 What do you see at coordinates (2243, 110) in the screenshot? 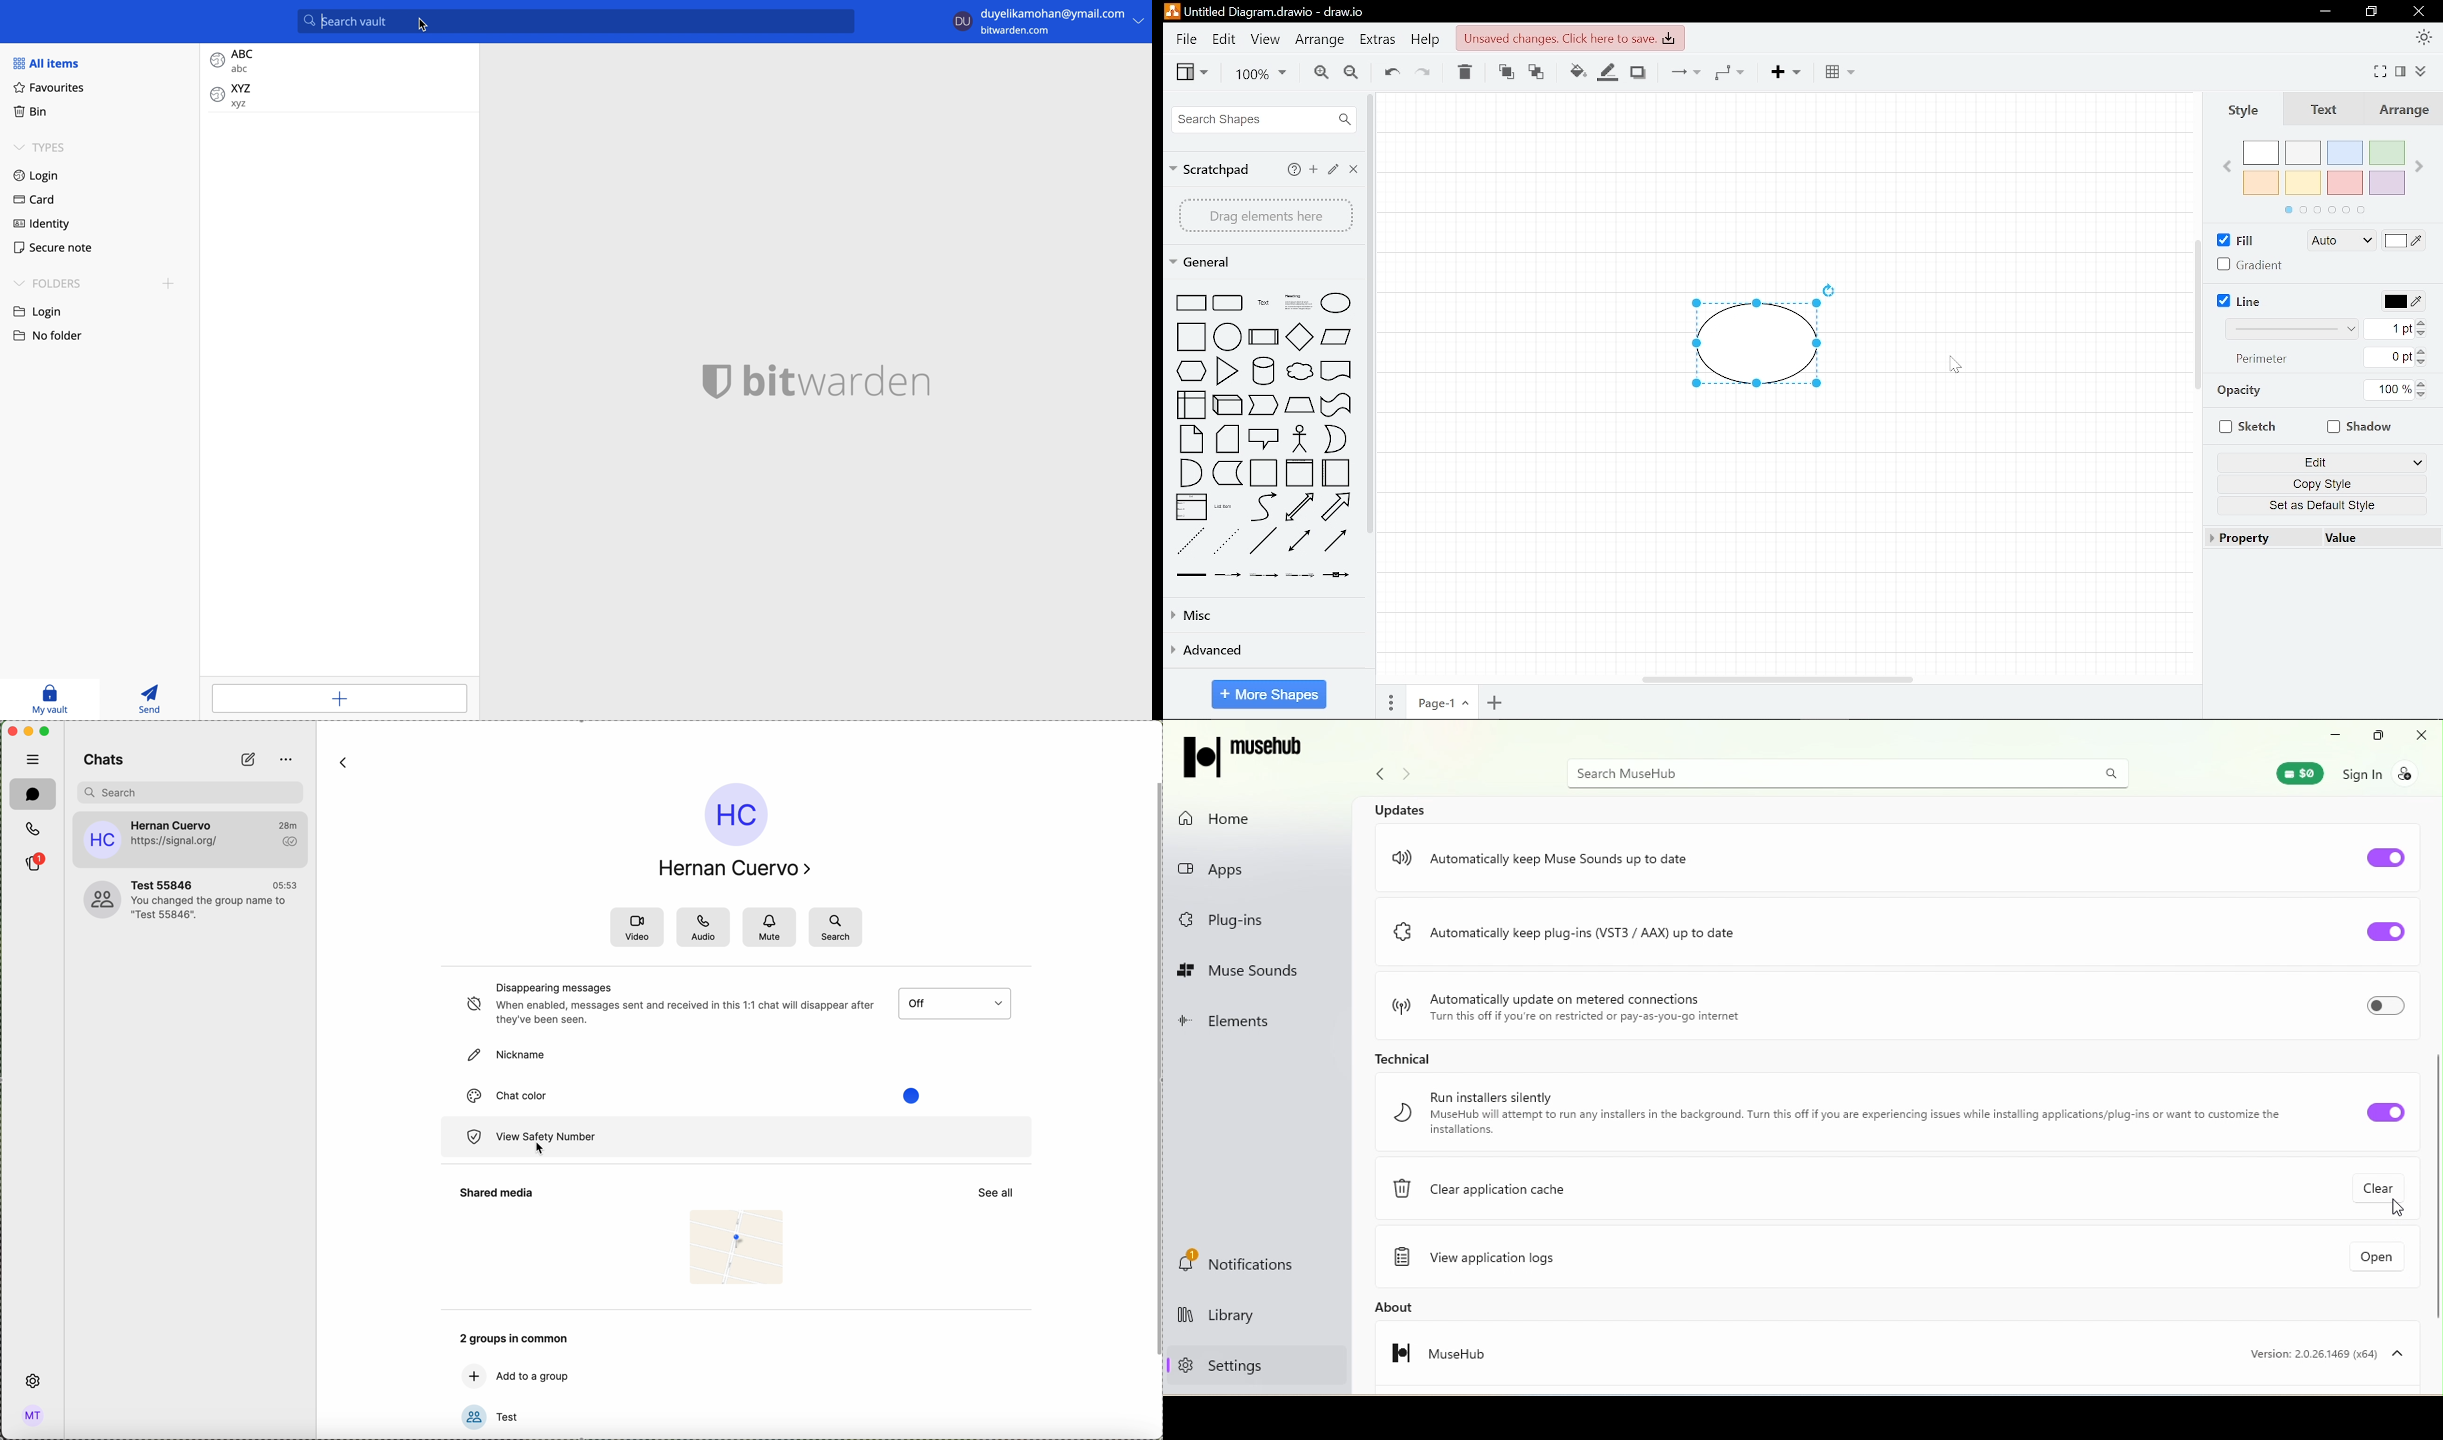
I see `Style` at bounding box center [2243, 110].